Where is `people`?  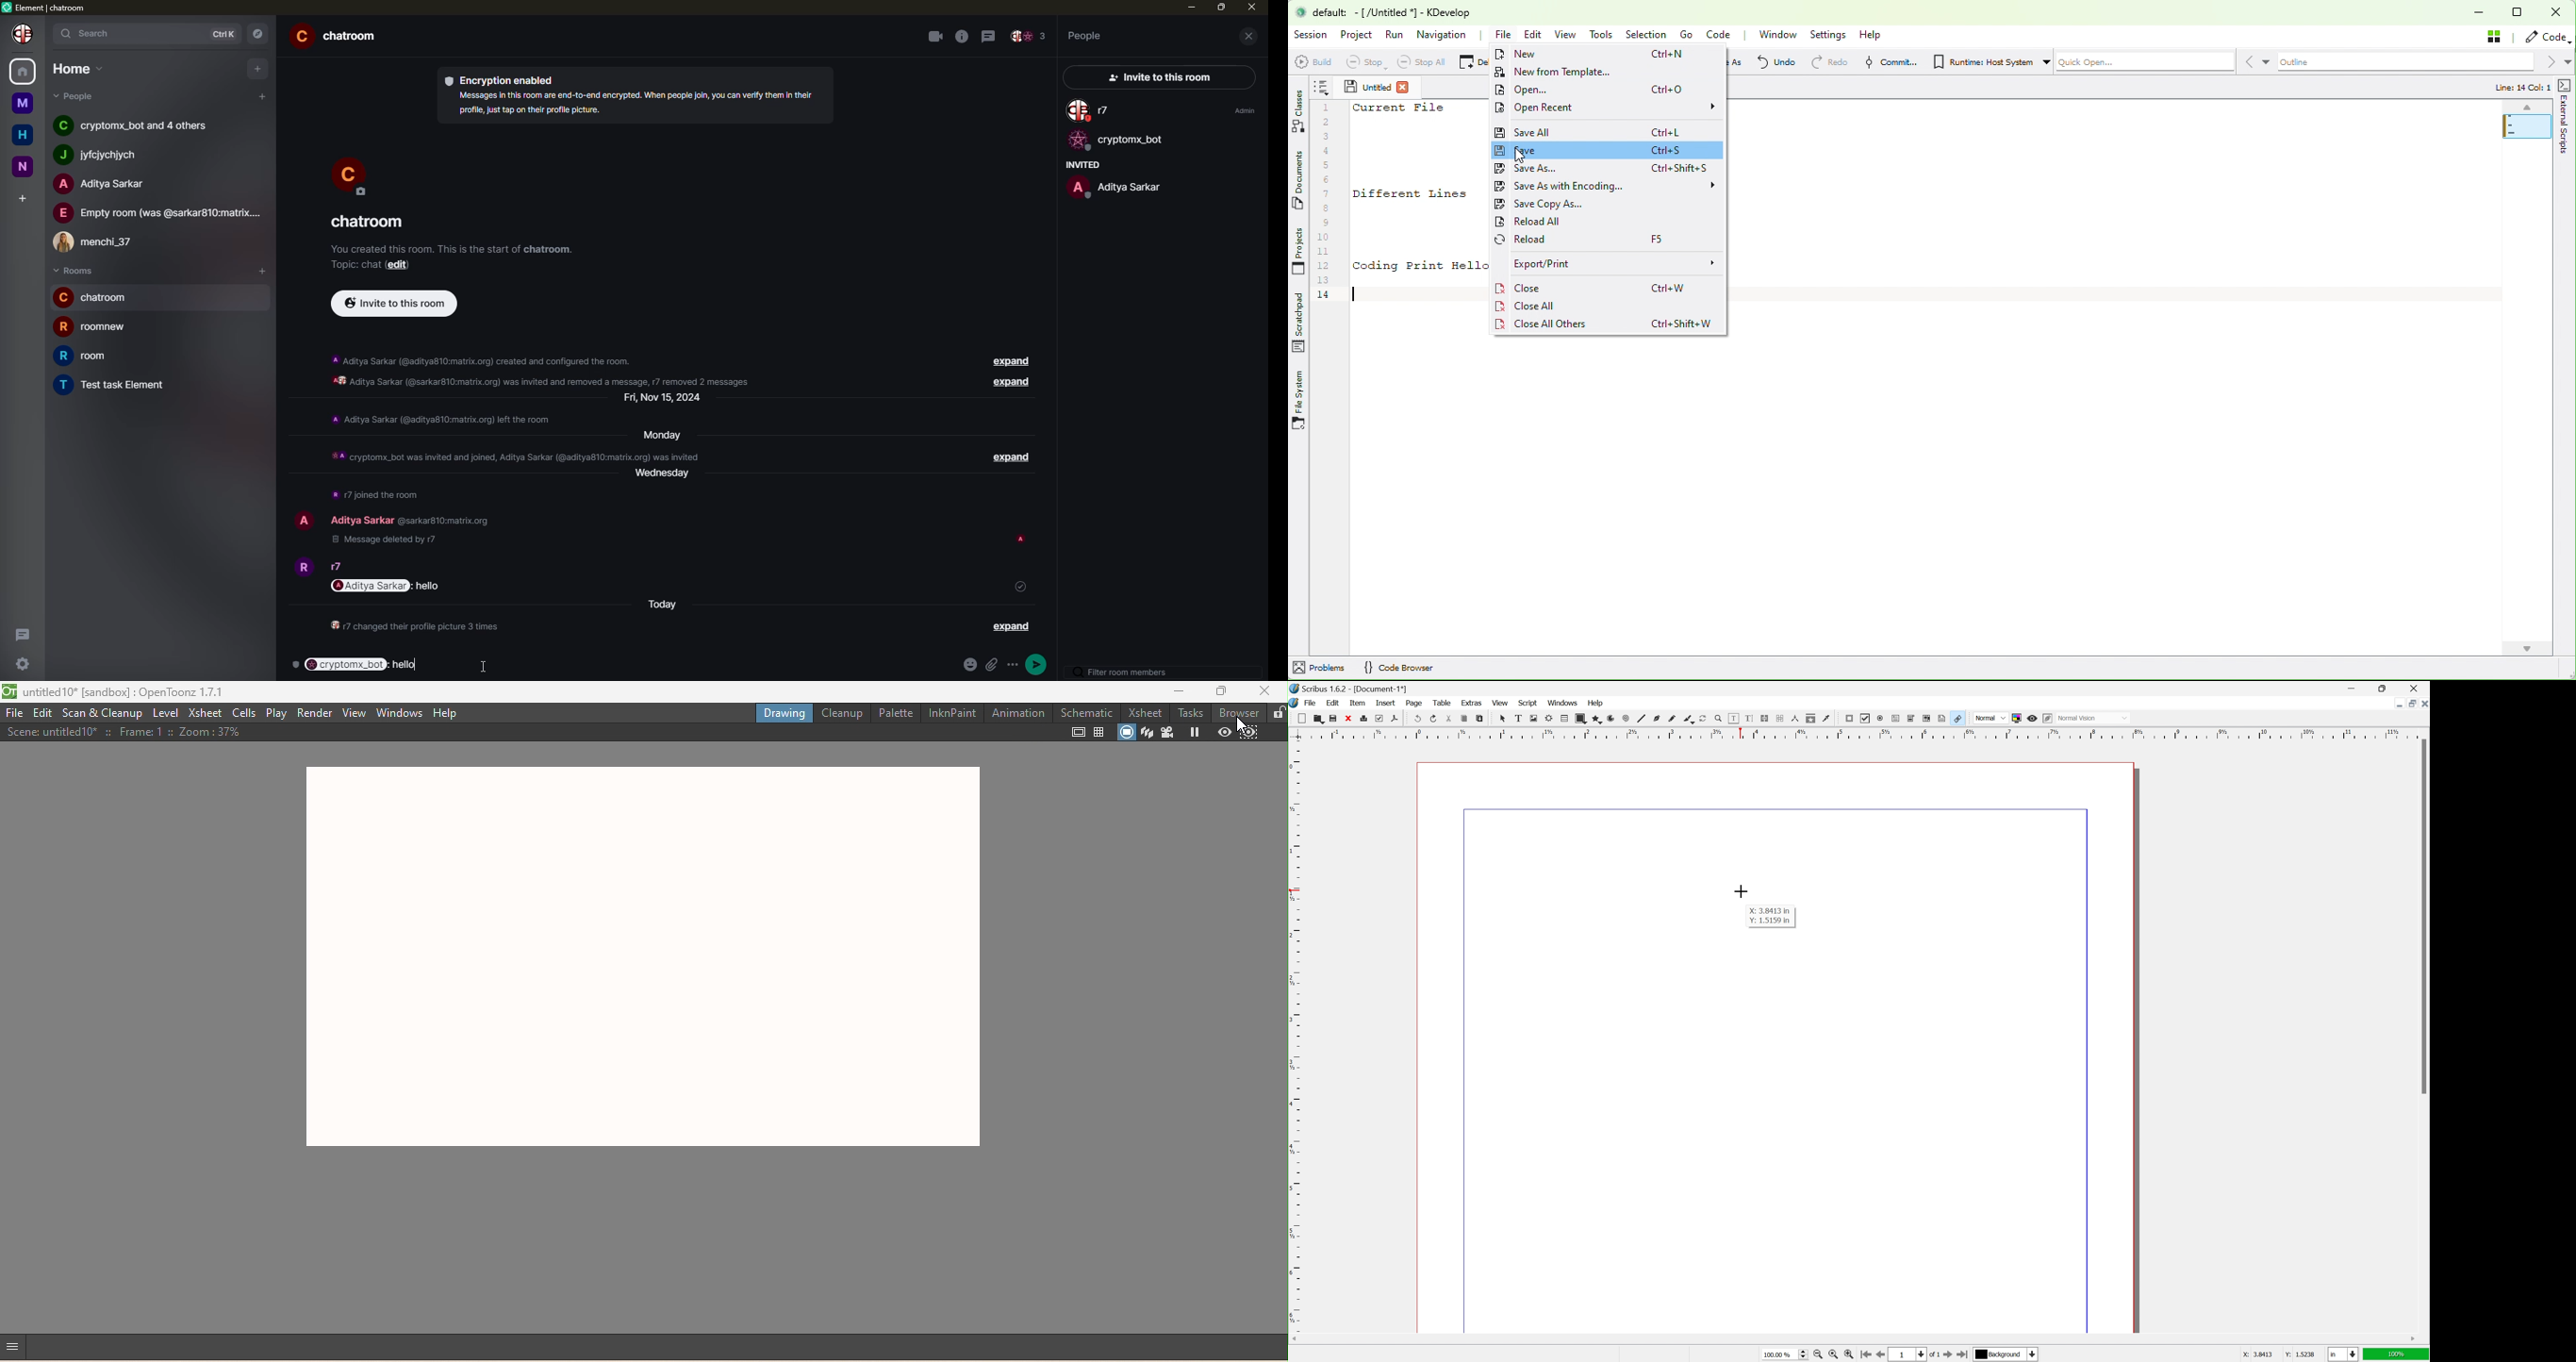
people is located at coordinates (362, 520).